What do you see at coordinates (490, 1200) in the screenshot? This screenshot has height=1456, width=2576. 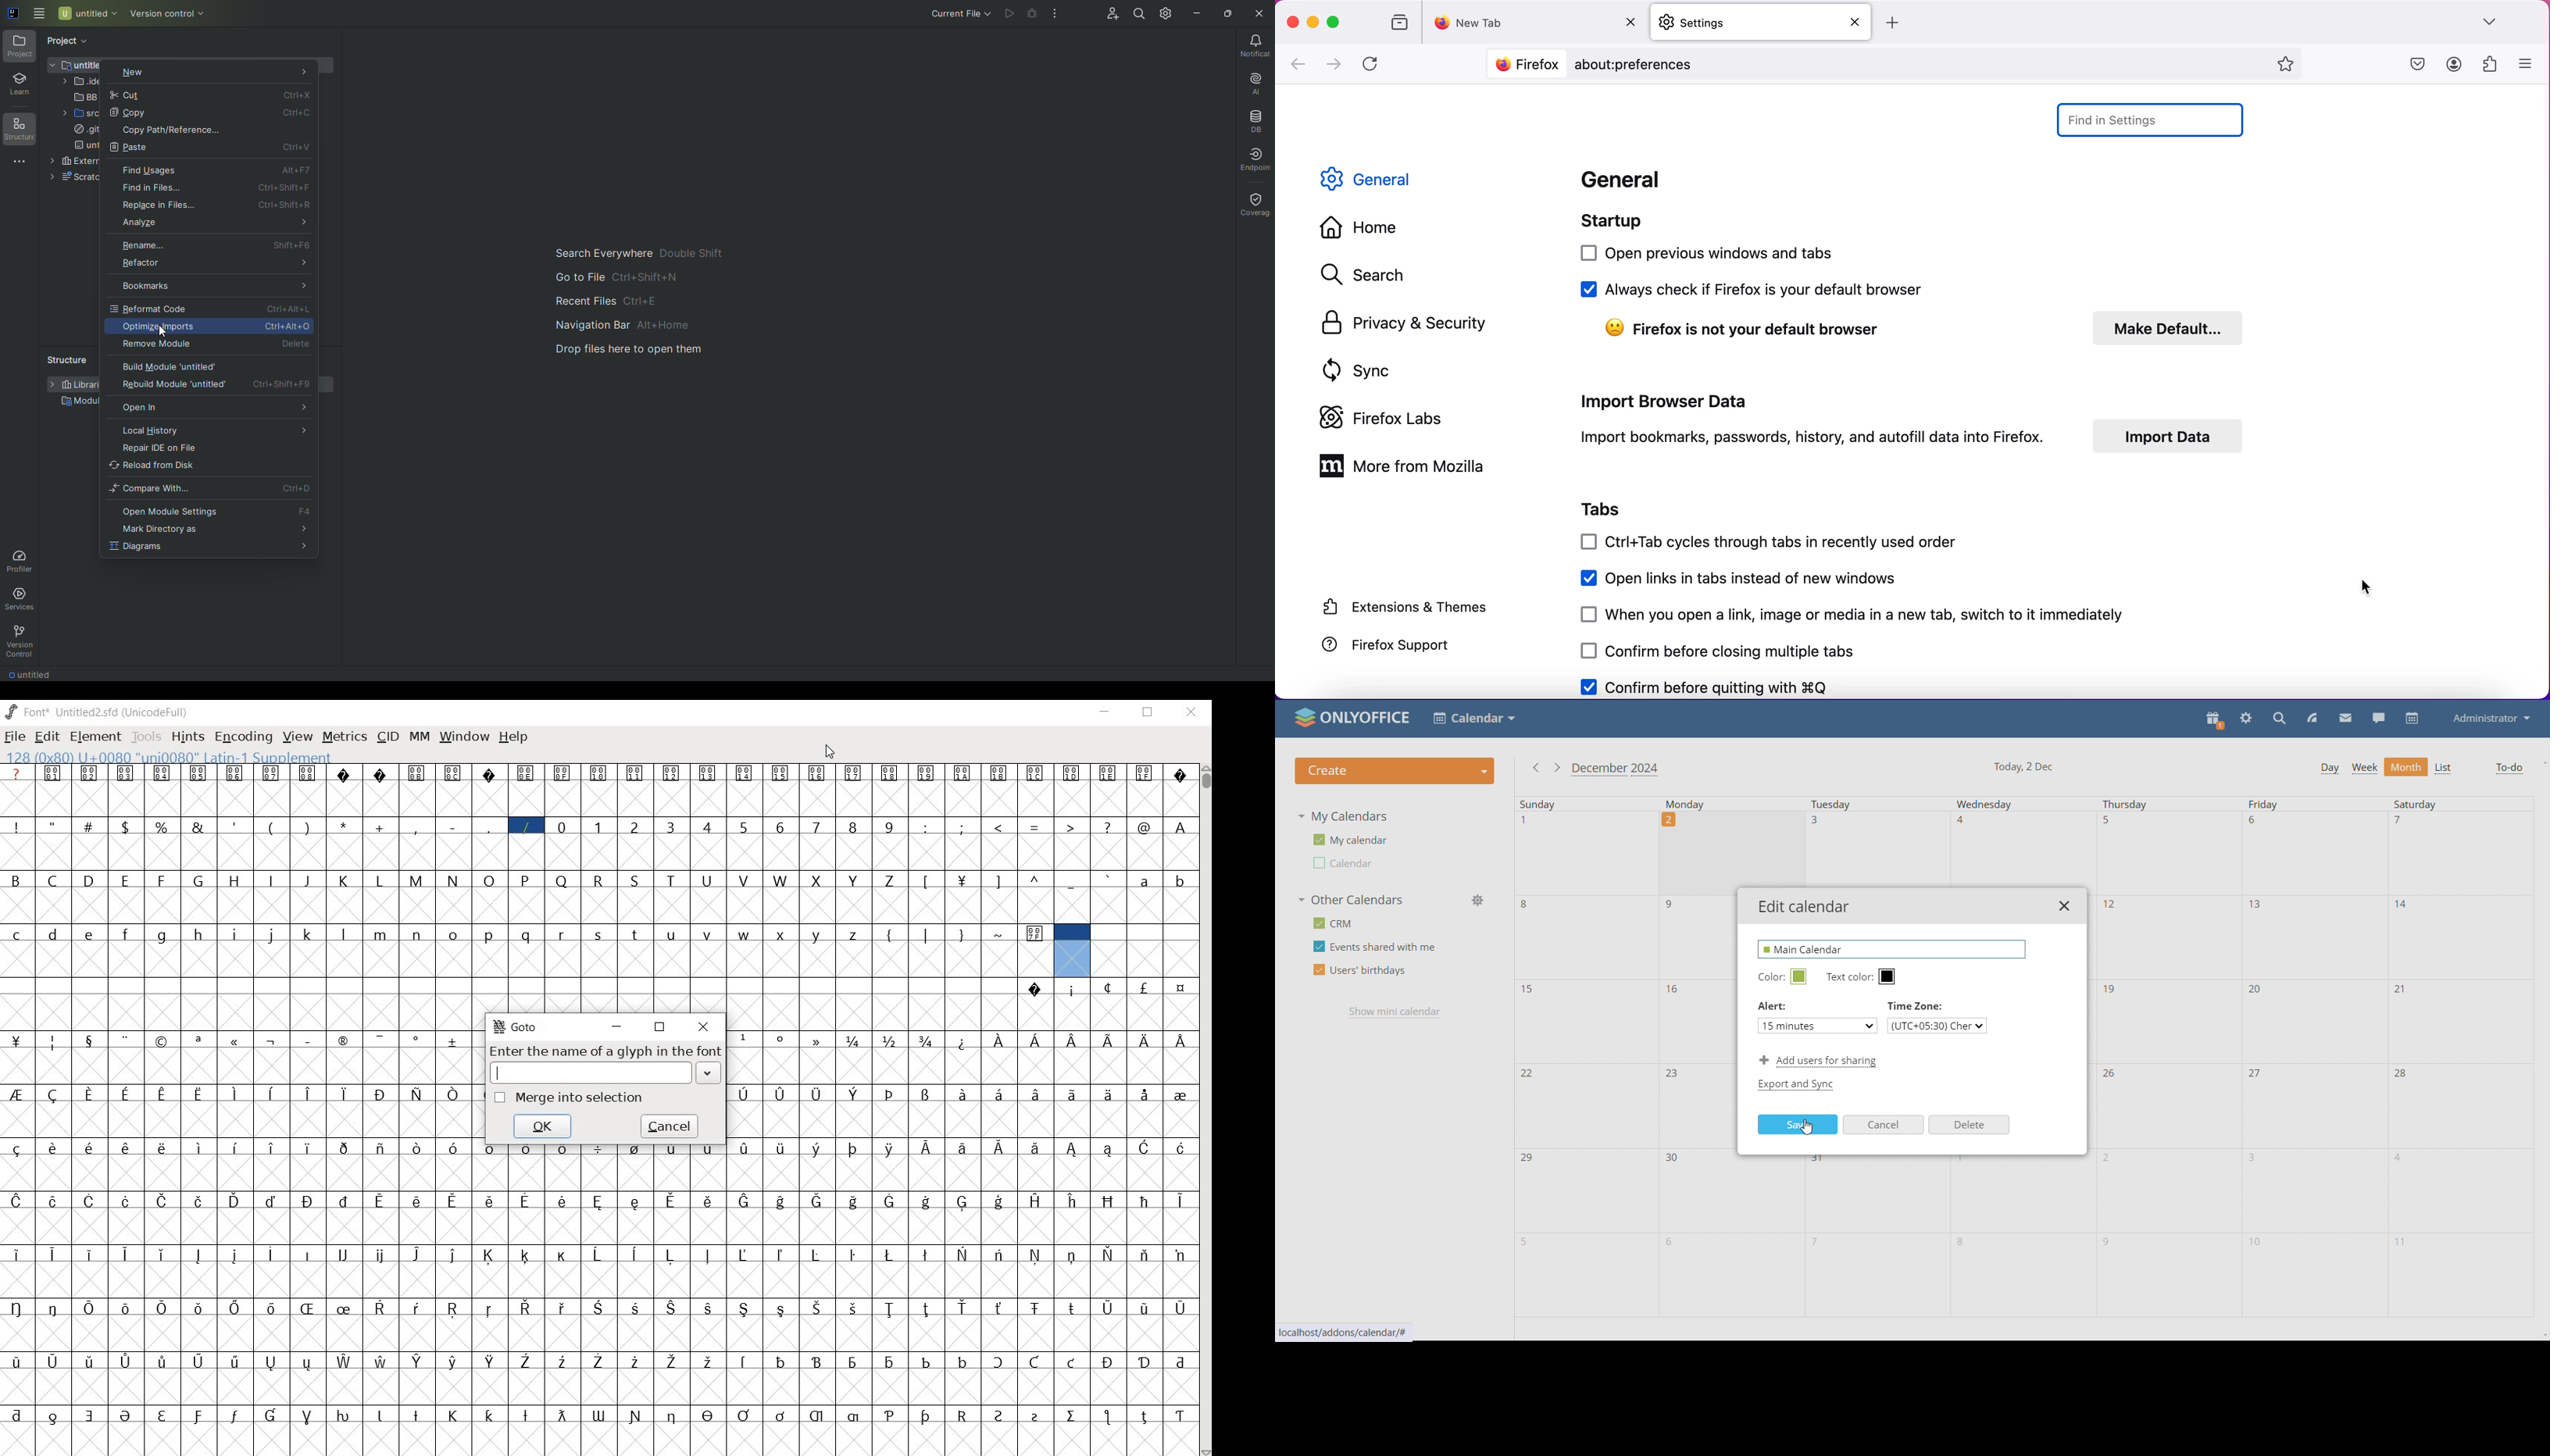 I see `Symbol` at bounding box center [490, 1200].